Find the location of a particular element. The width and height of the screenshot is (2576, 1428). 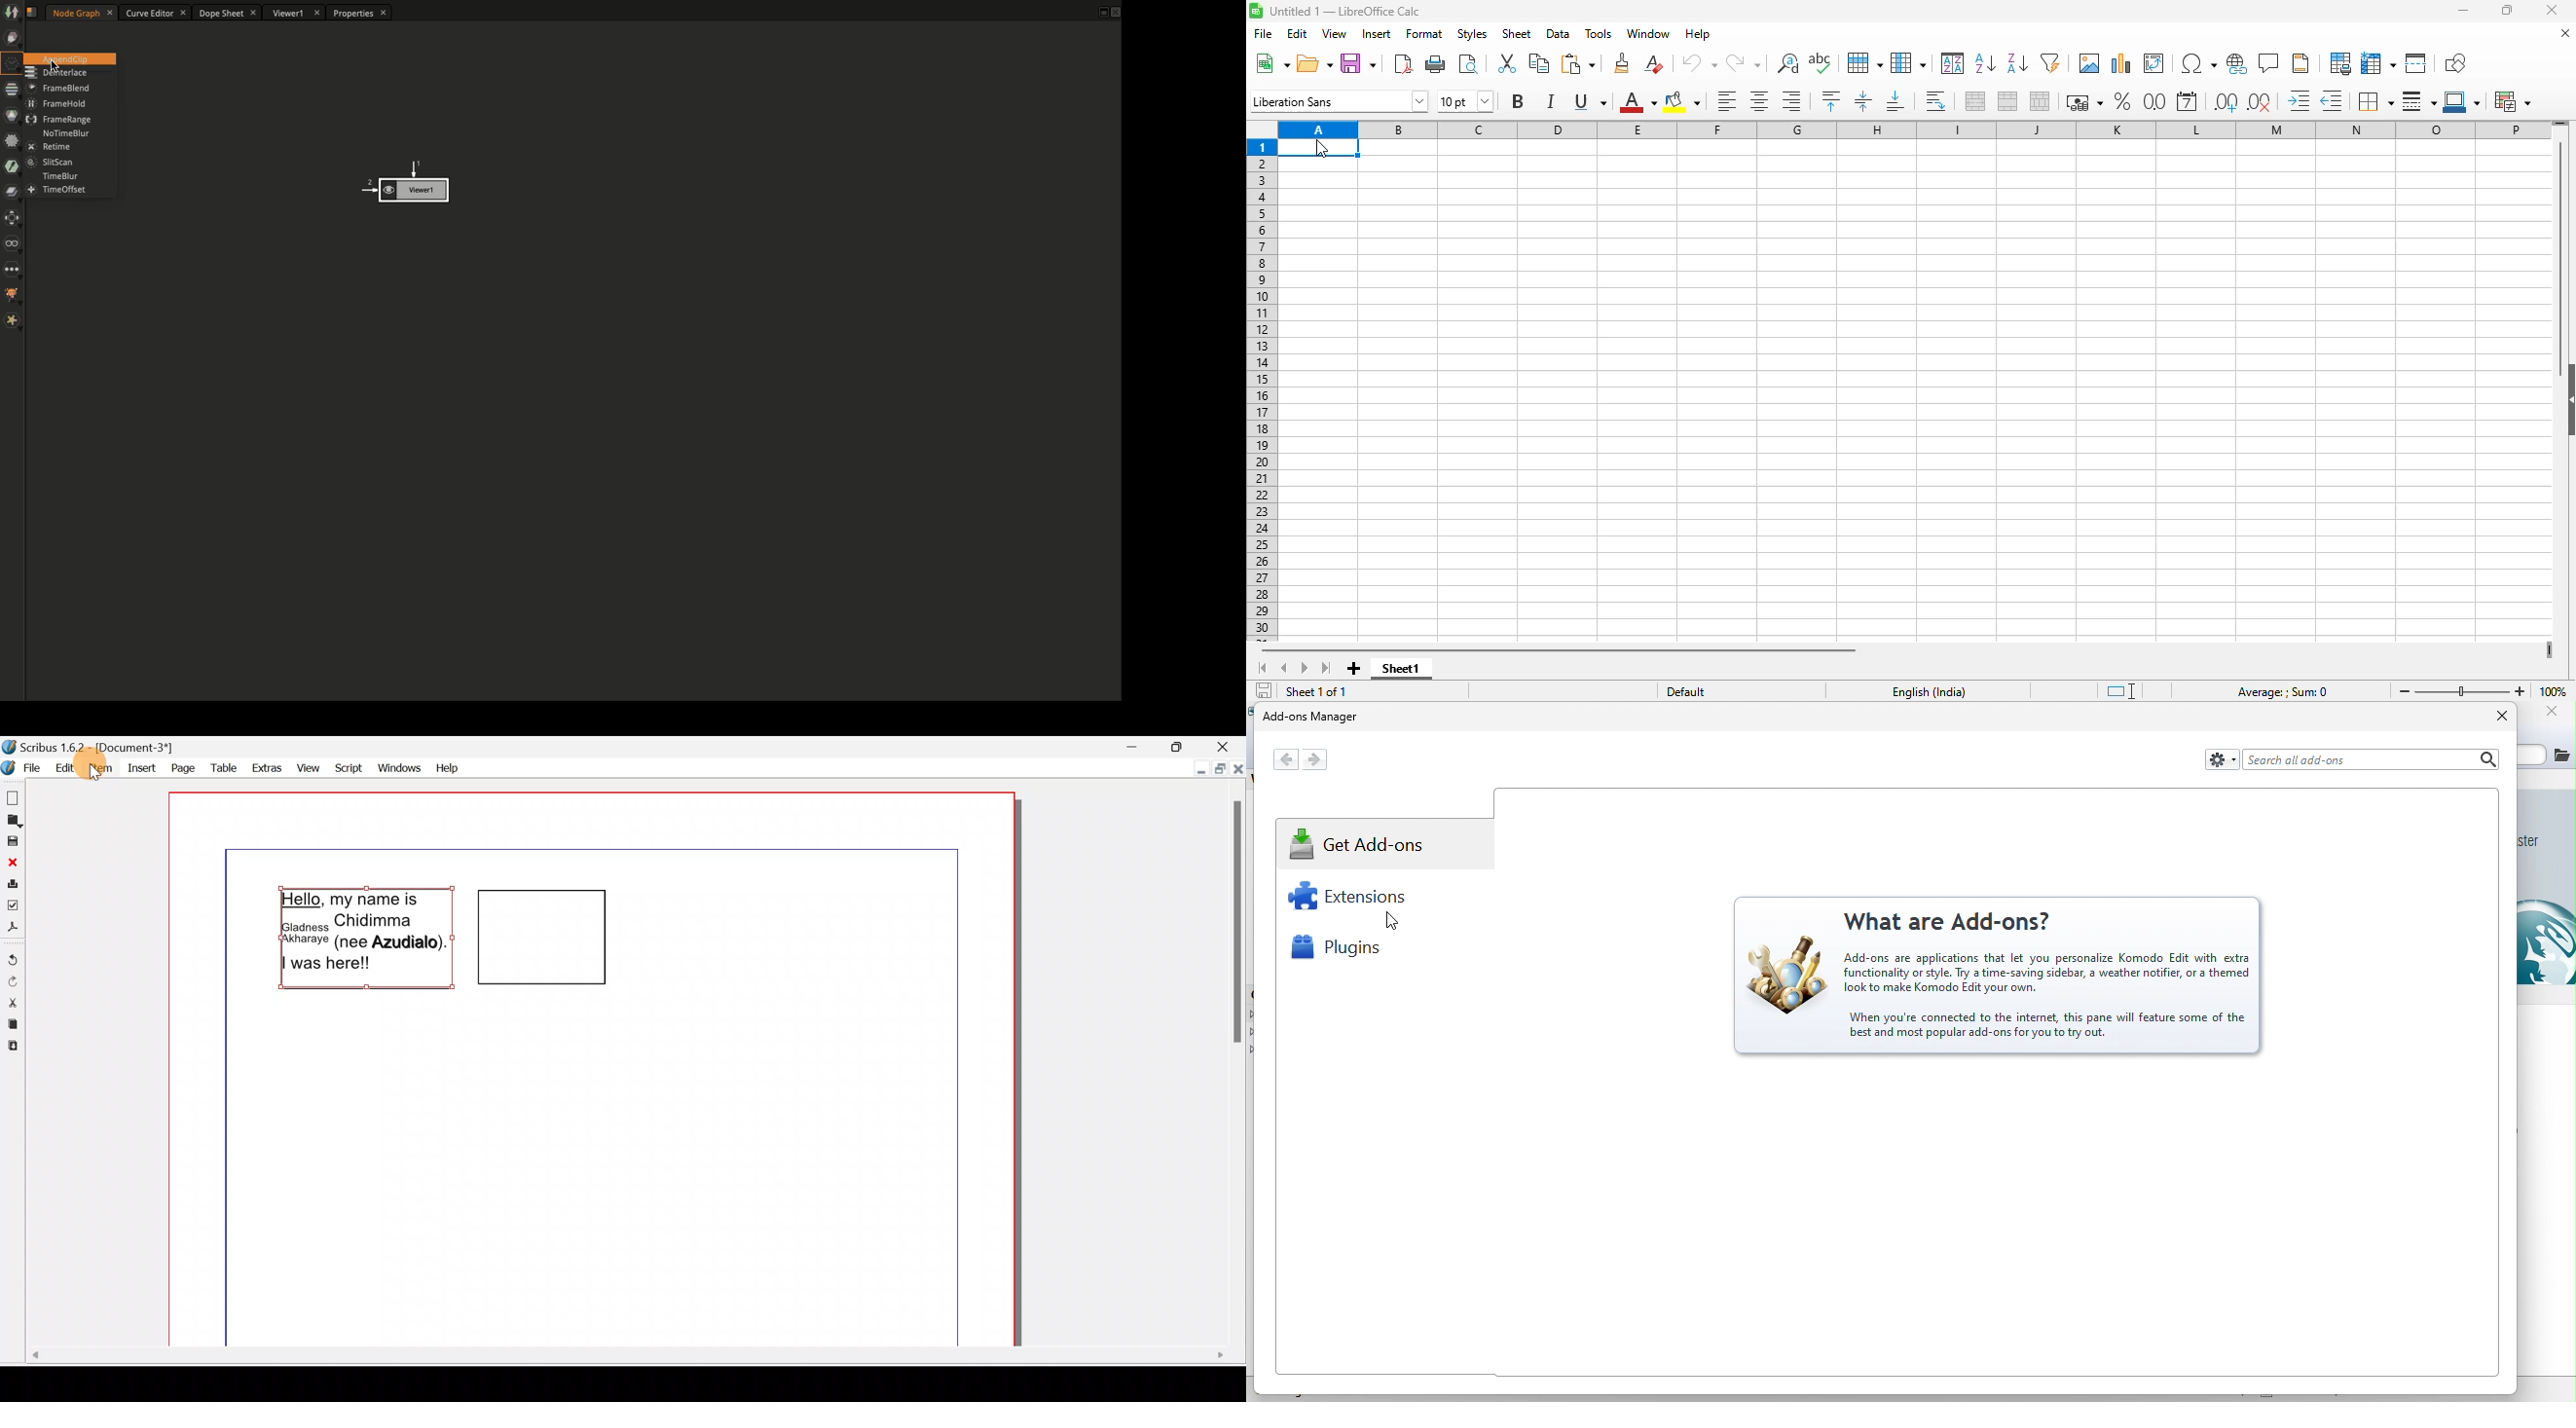

edit is located at coordinates (1298, 34).